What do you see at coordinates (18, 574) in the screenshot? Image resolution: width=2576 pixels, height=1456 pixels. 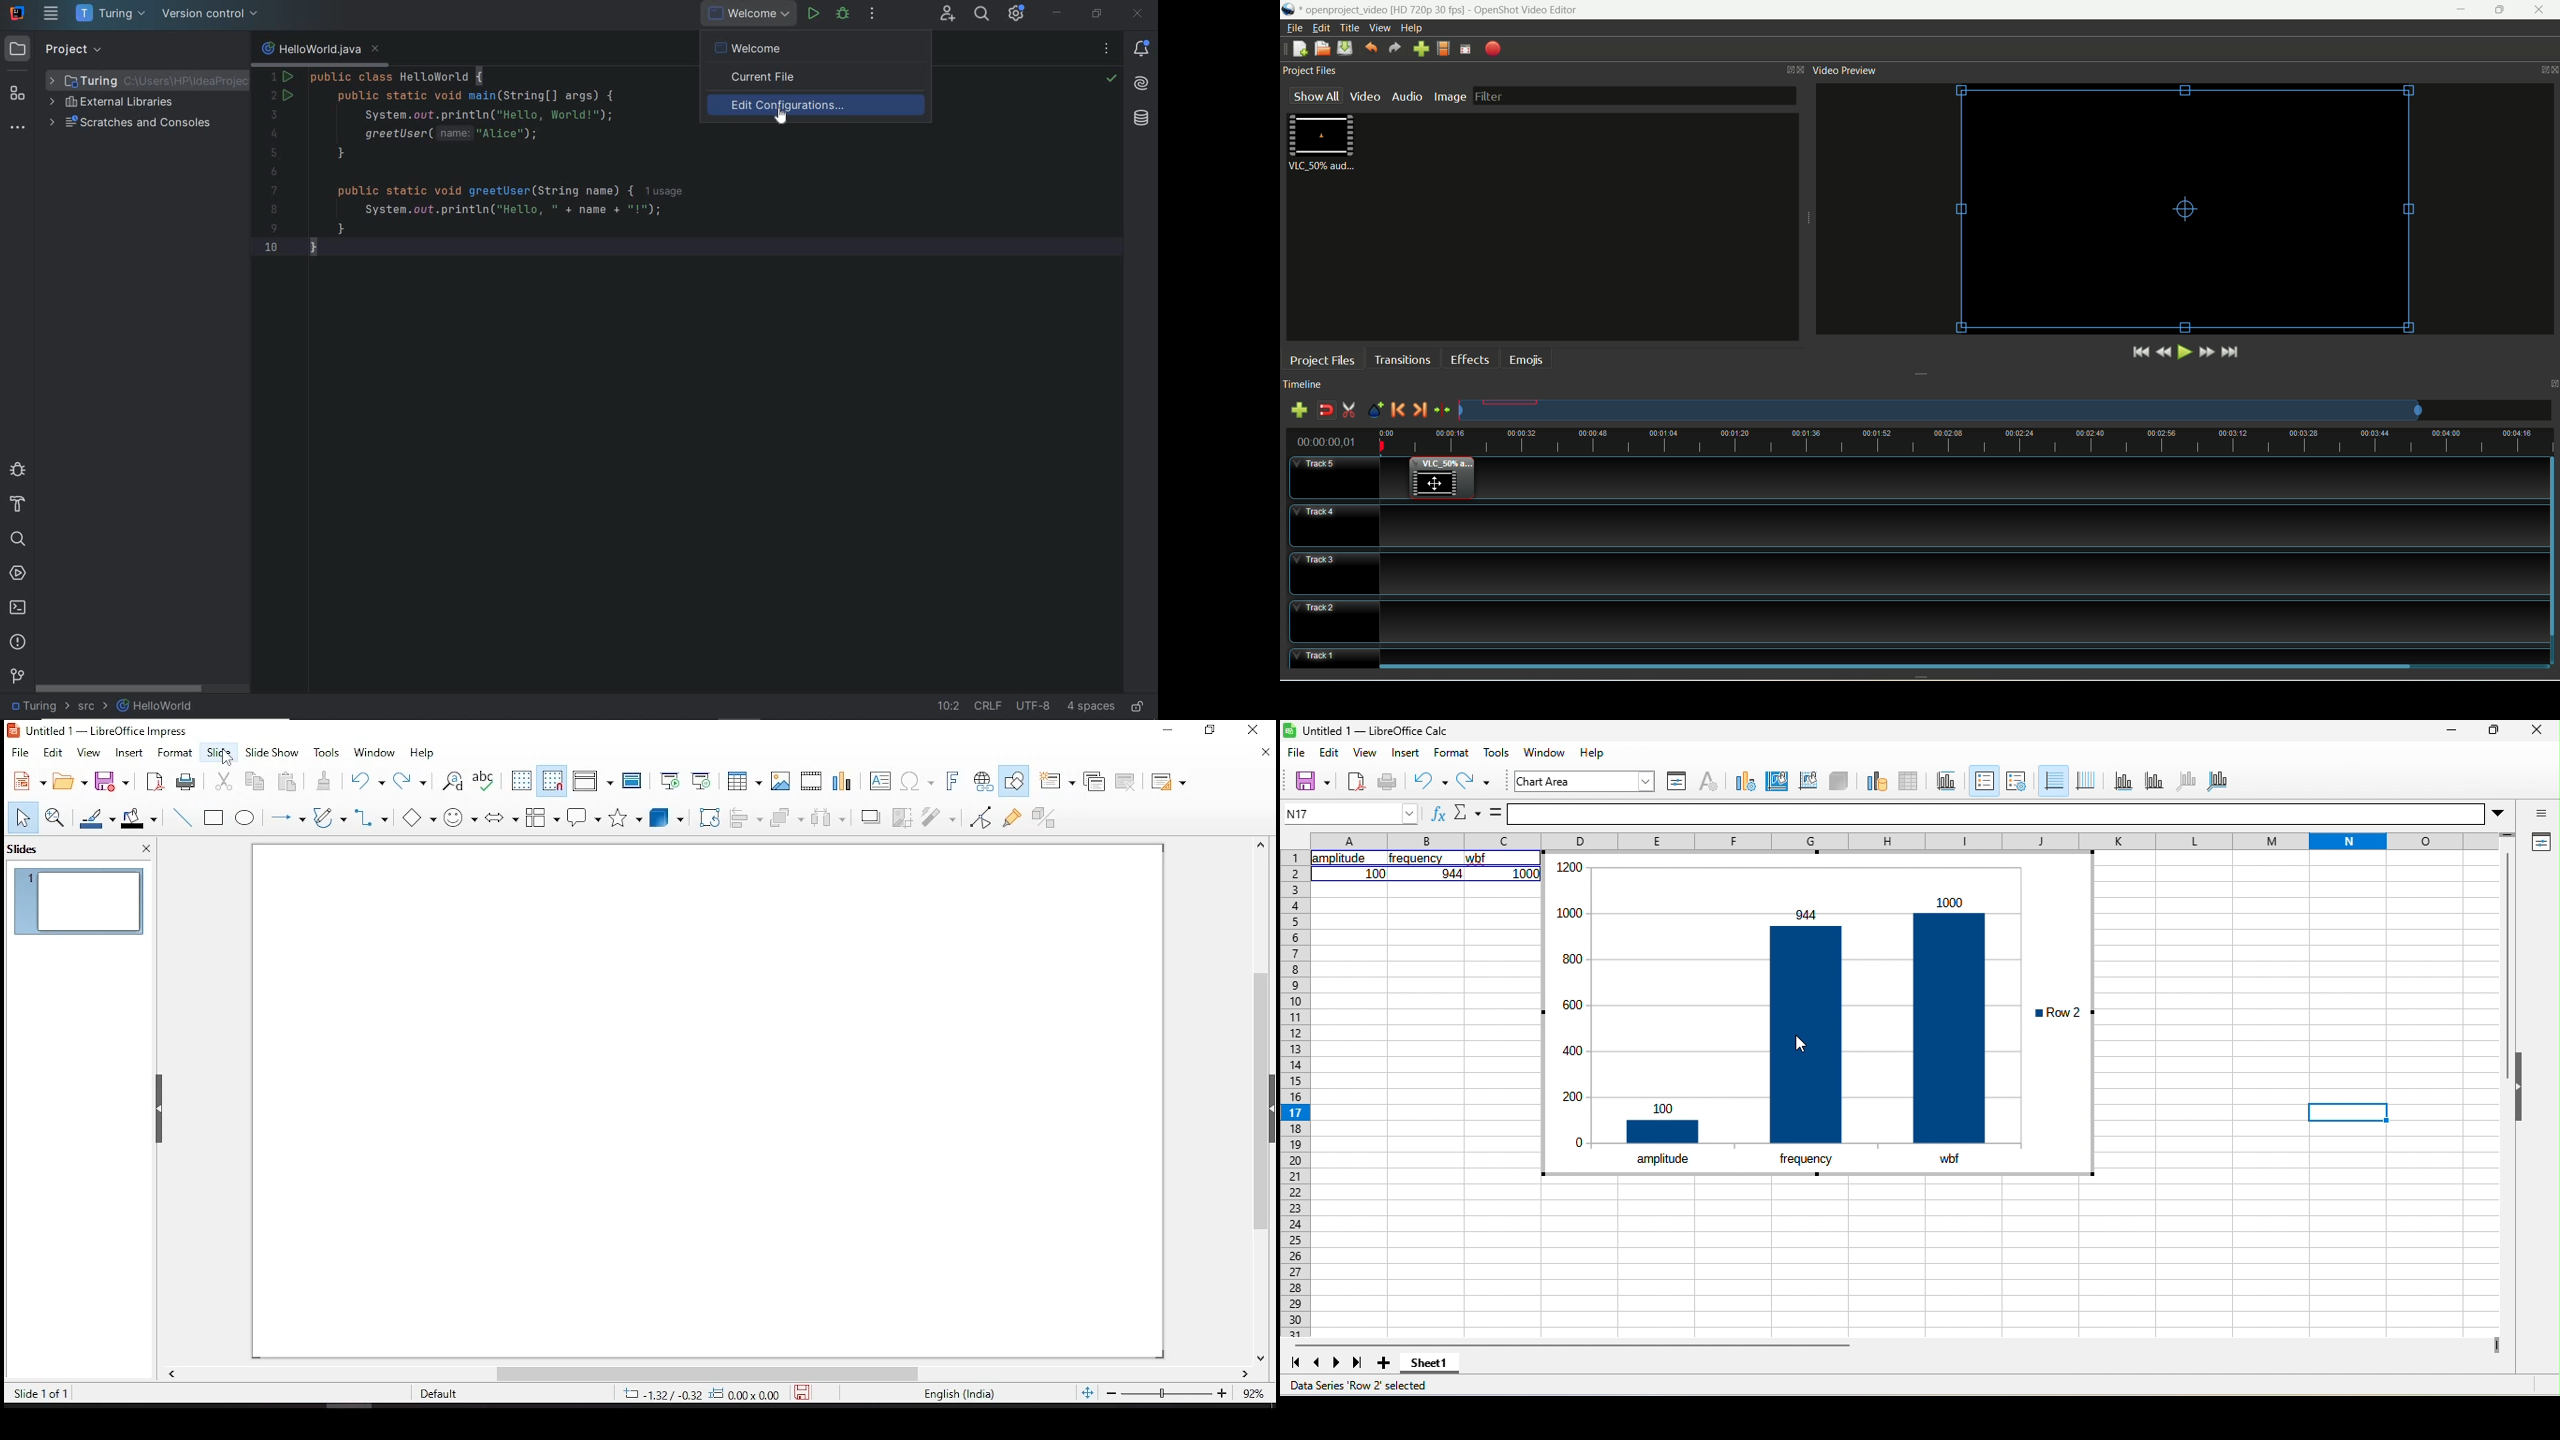 I see `services` at bounding box center [18, 574].